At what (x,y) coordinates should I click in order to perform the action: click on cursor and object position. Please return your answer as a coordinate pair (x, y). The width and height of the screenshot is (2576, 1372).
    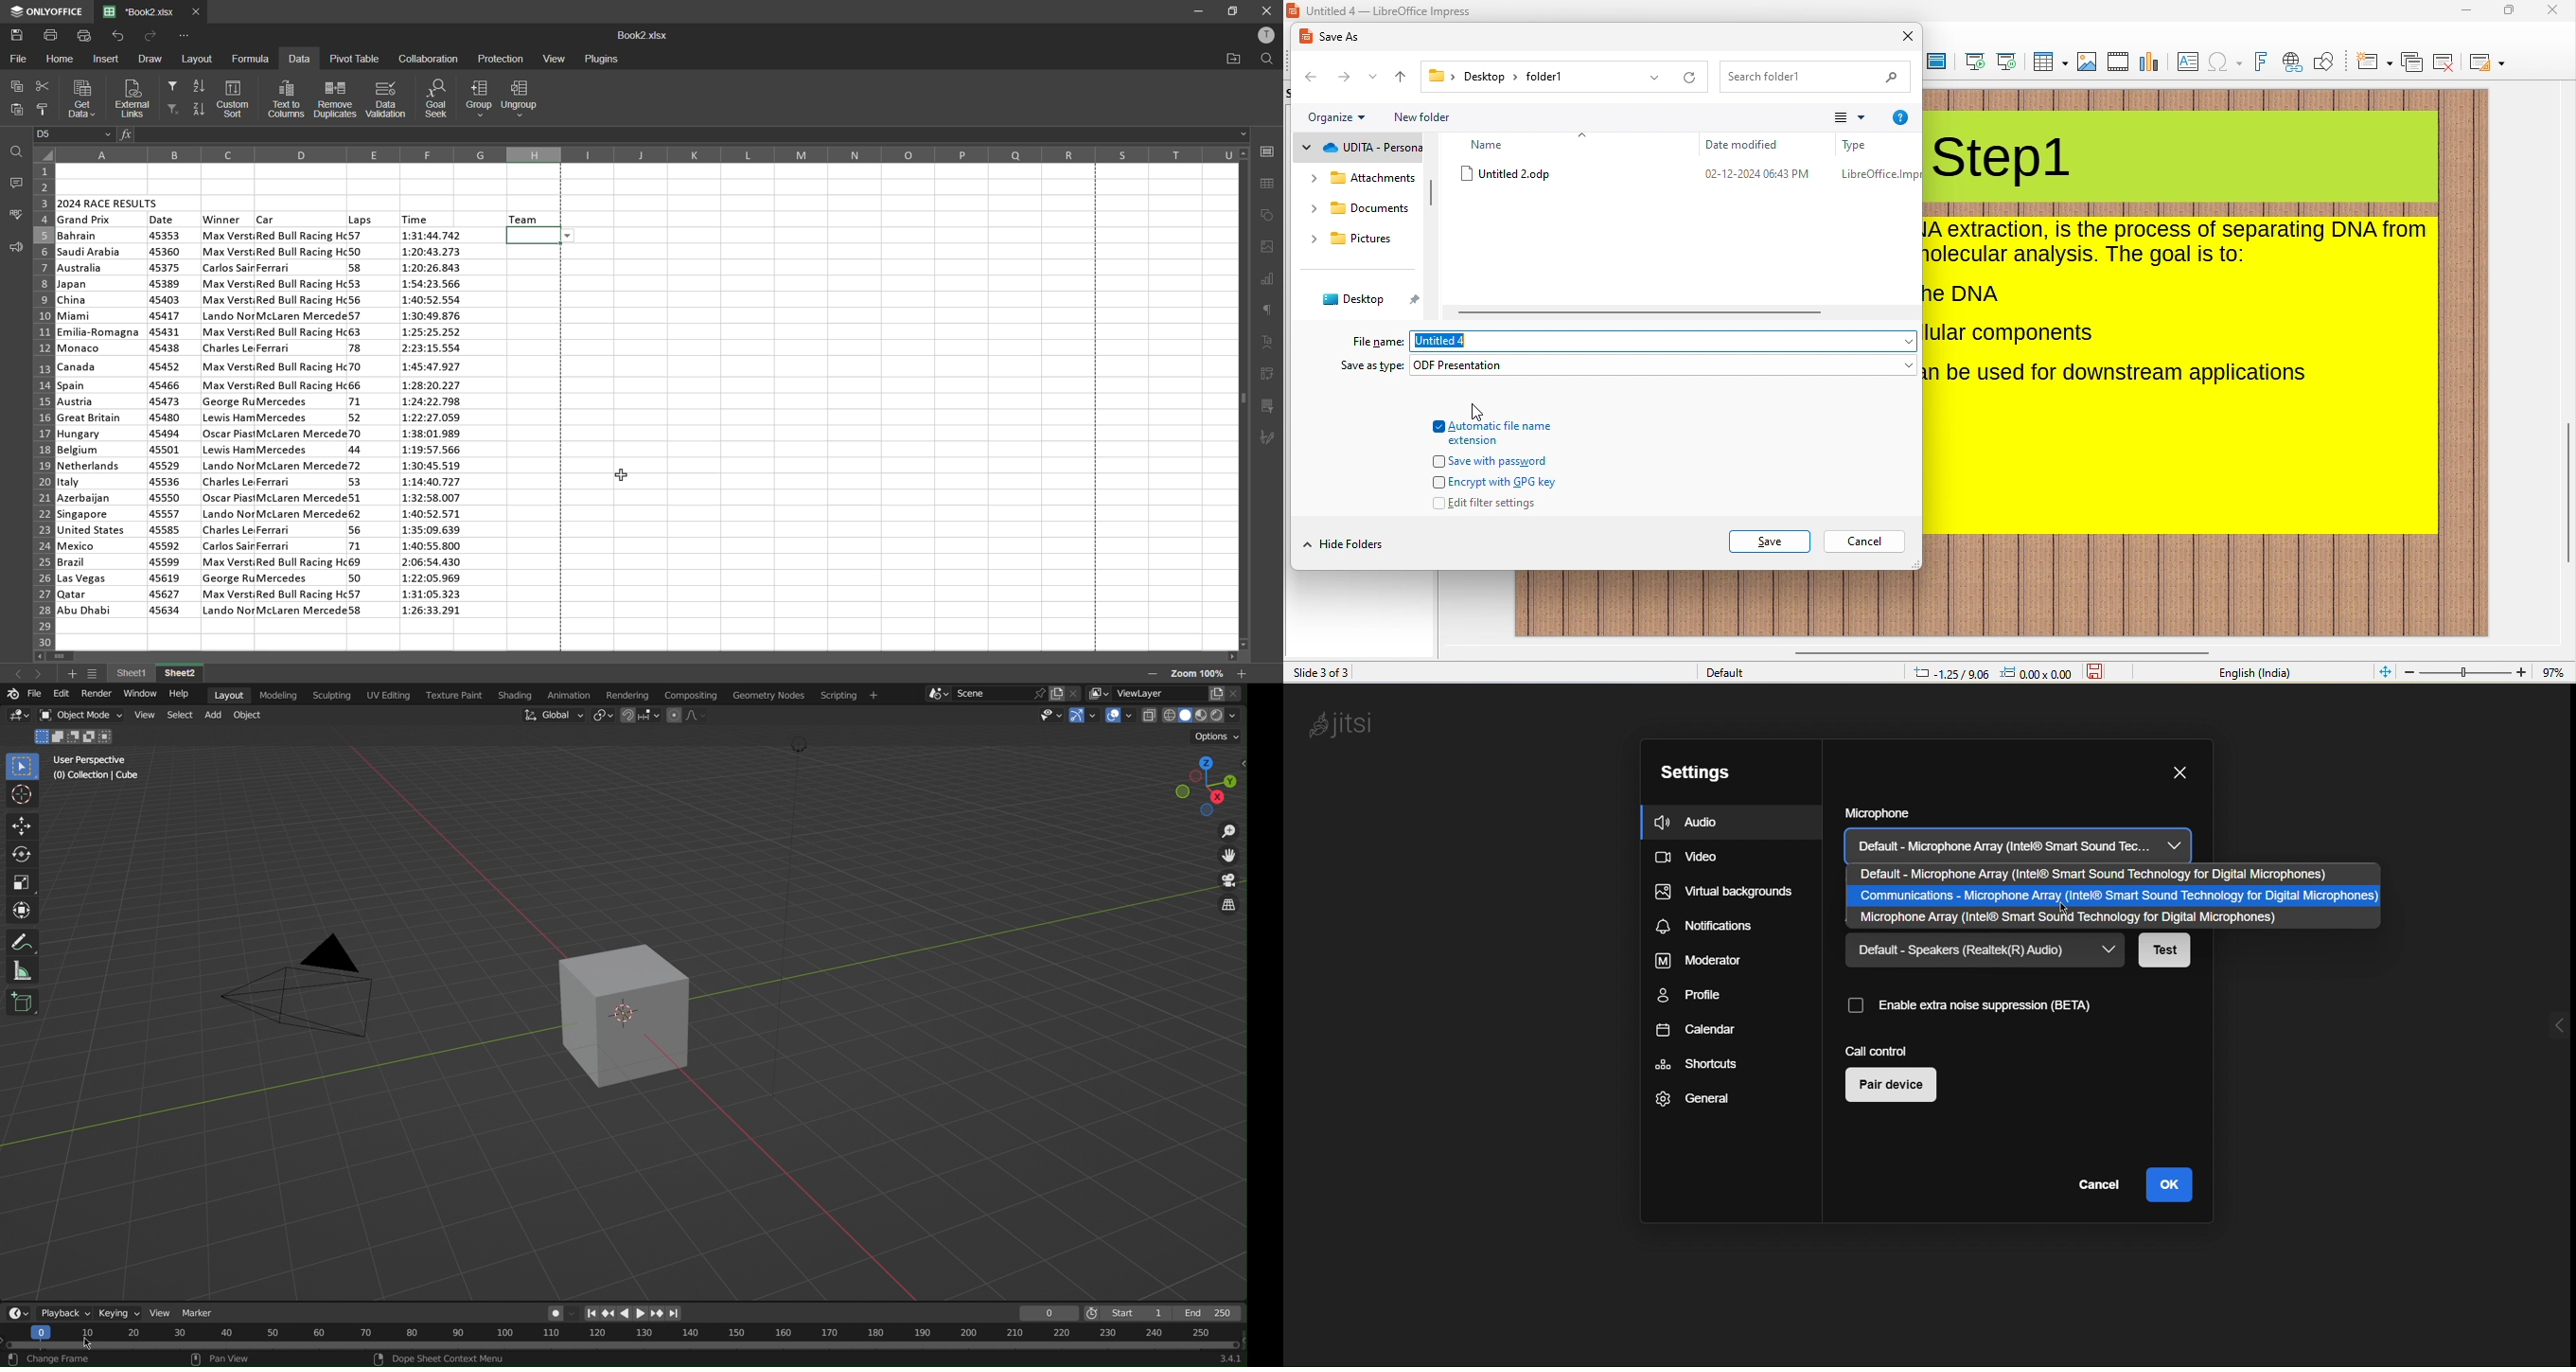
    Looking at the image, I should click on (1990, 673).